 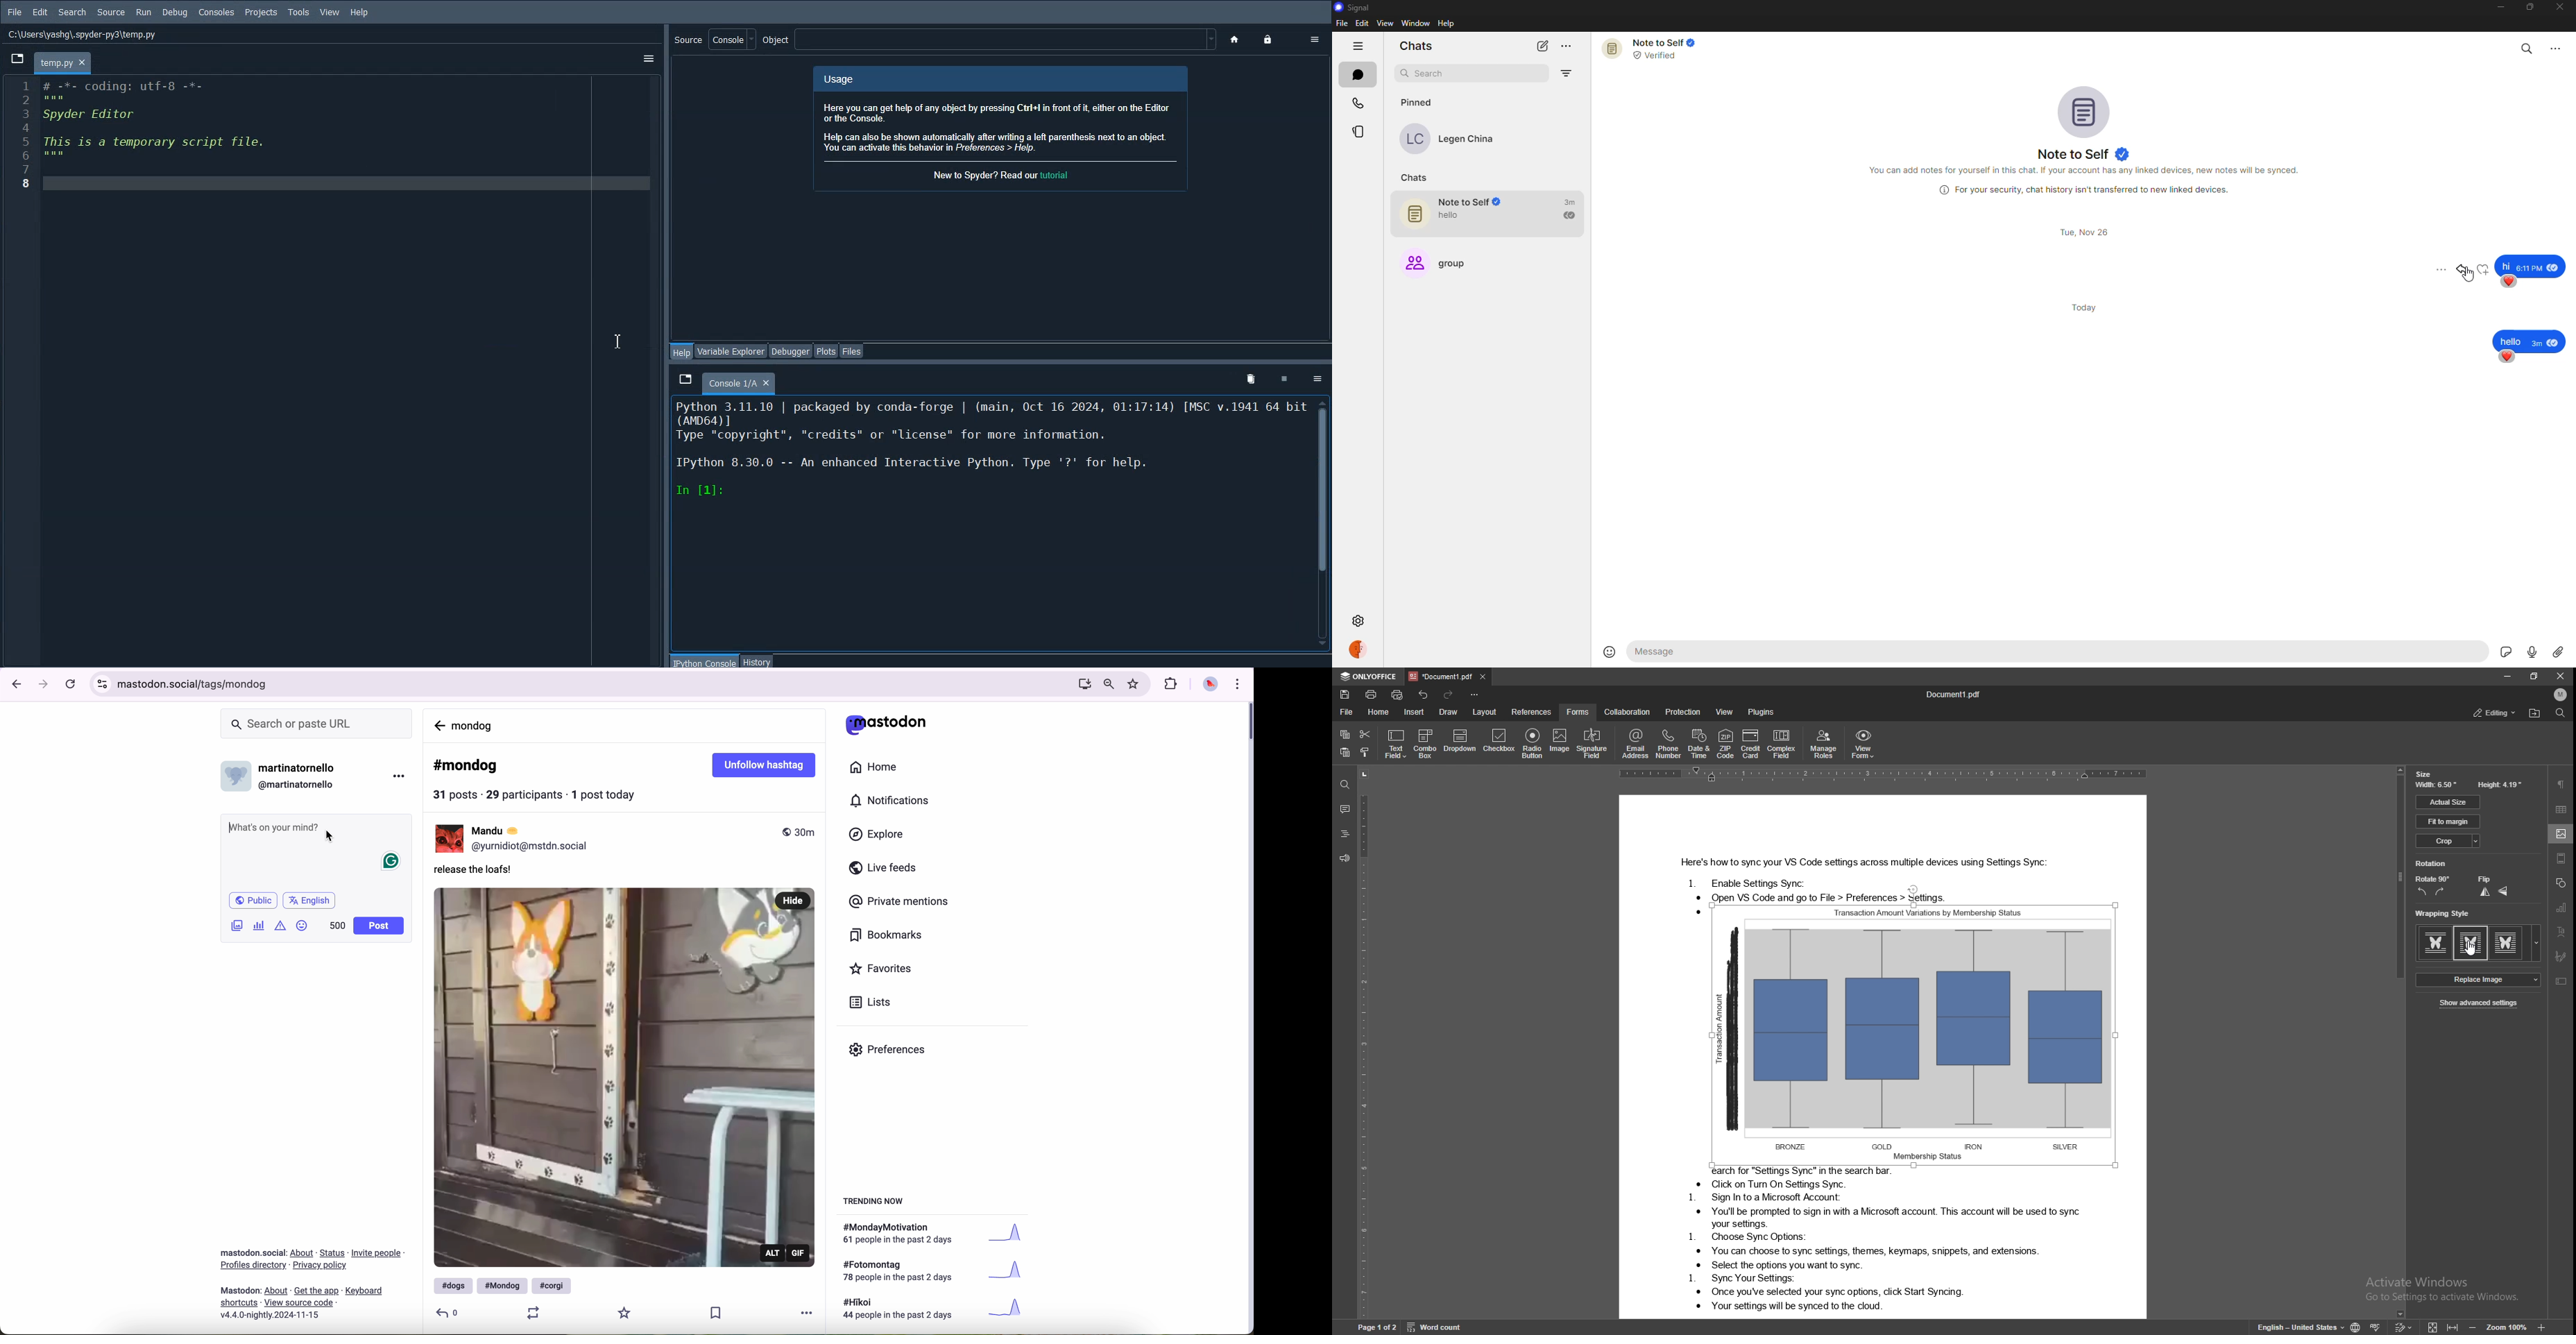 What do you see at coordinates (364, 1292) in the screenshot?
I see `link` at bounding box center [364, 1292].